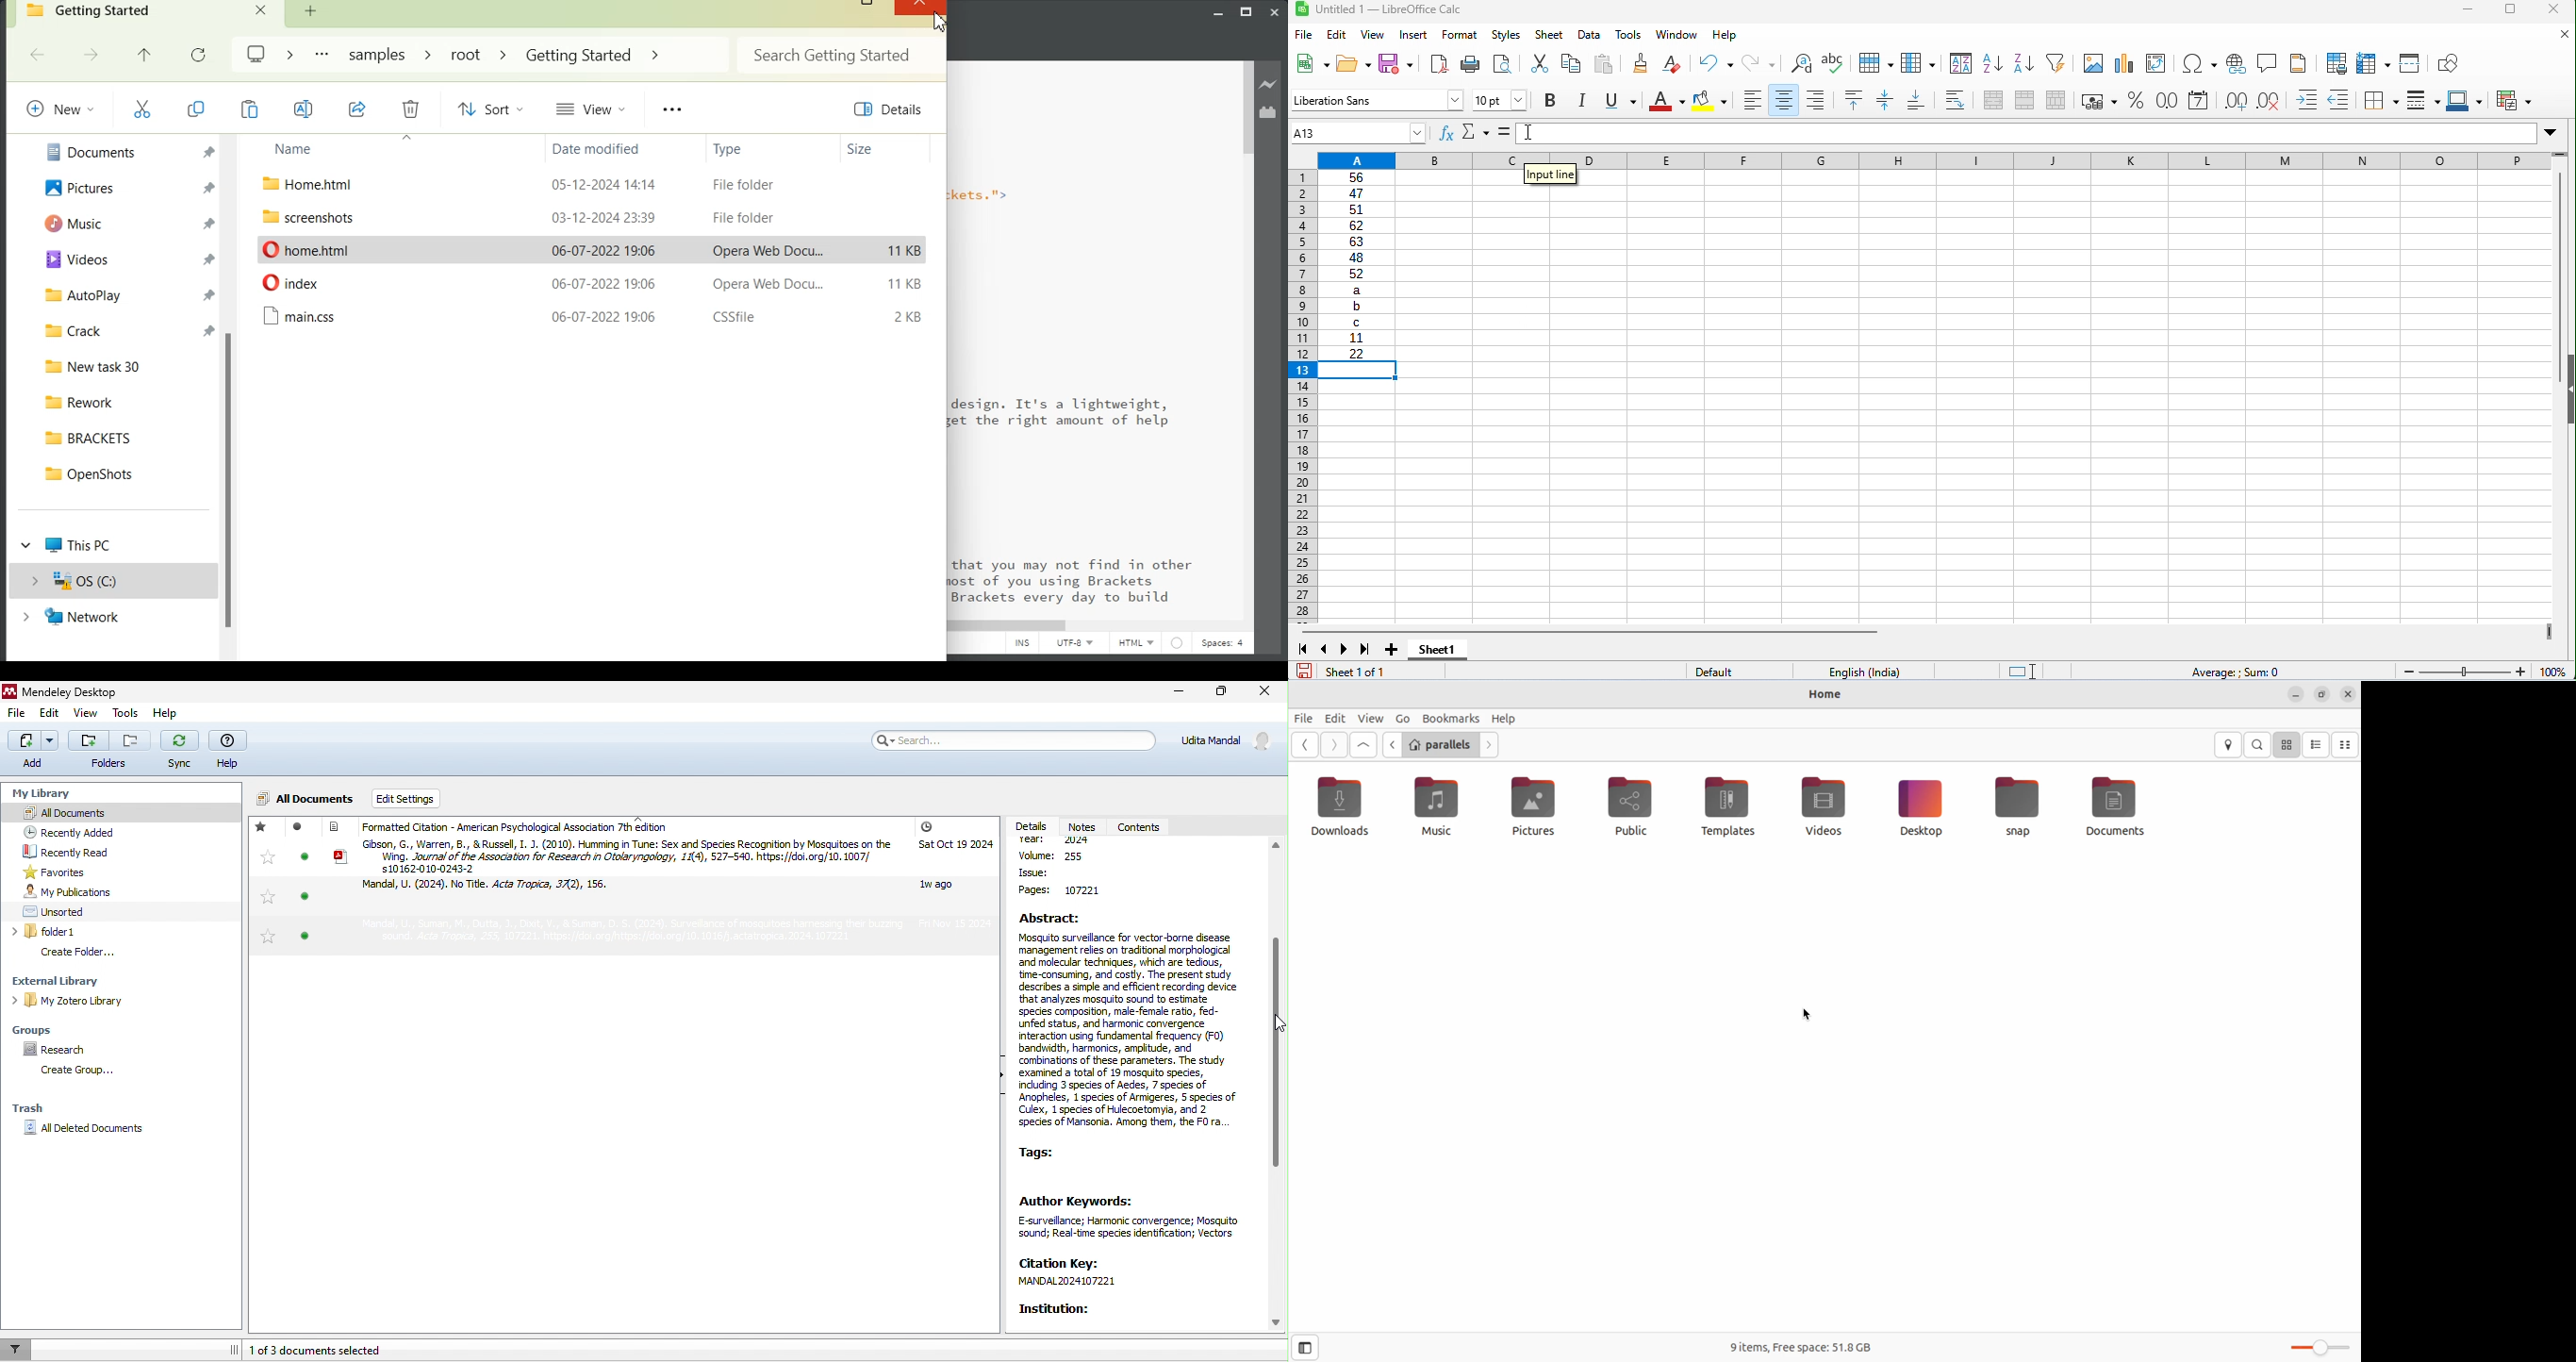 The image size is (2576, 1372). What do you see at coordinates (163, 713) in the screenshot?
I see `help` at bounding box center [163, 713].